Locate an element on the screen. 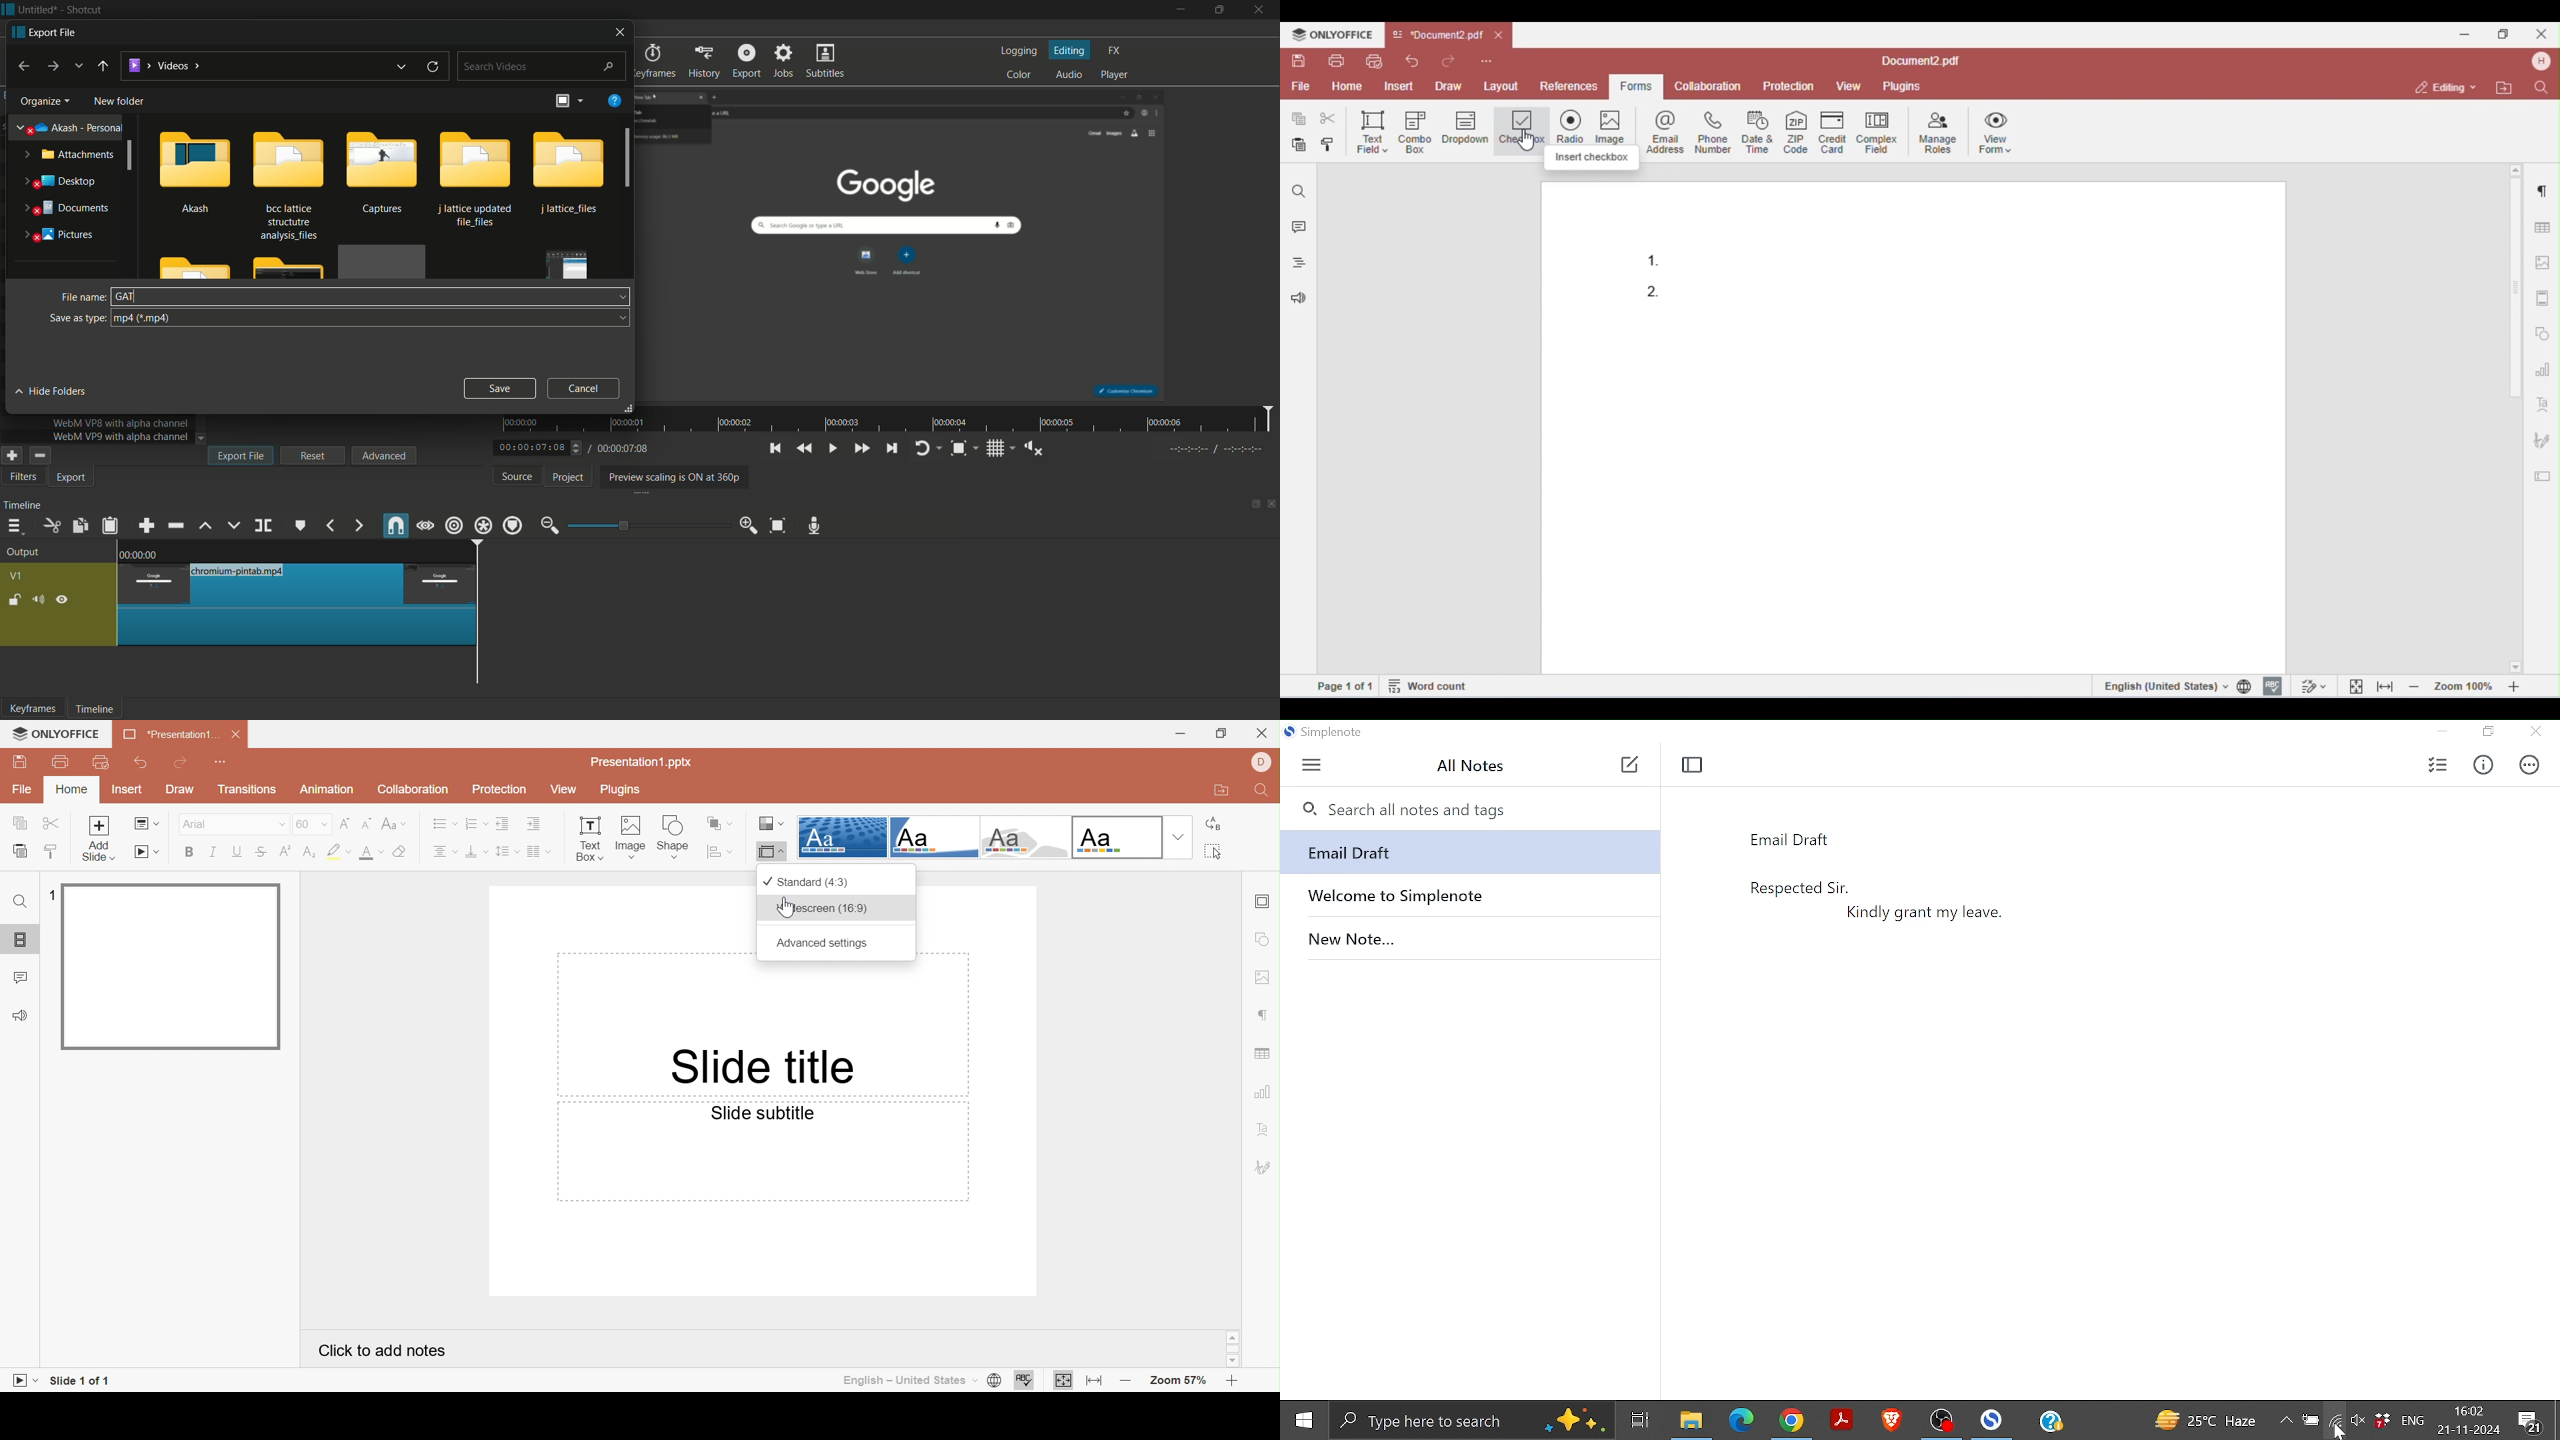 The image size is (2576, 1456). record audio is located at coordinates (815, 527).